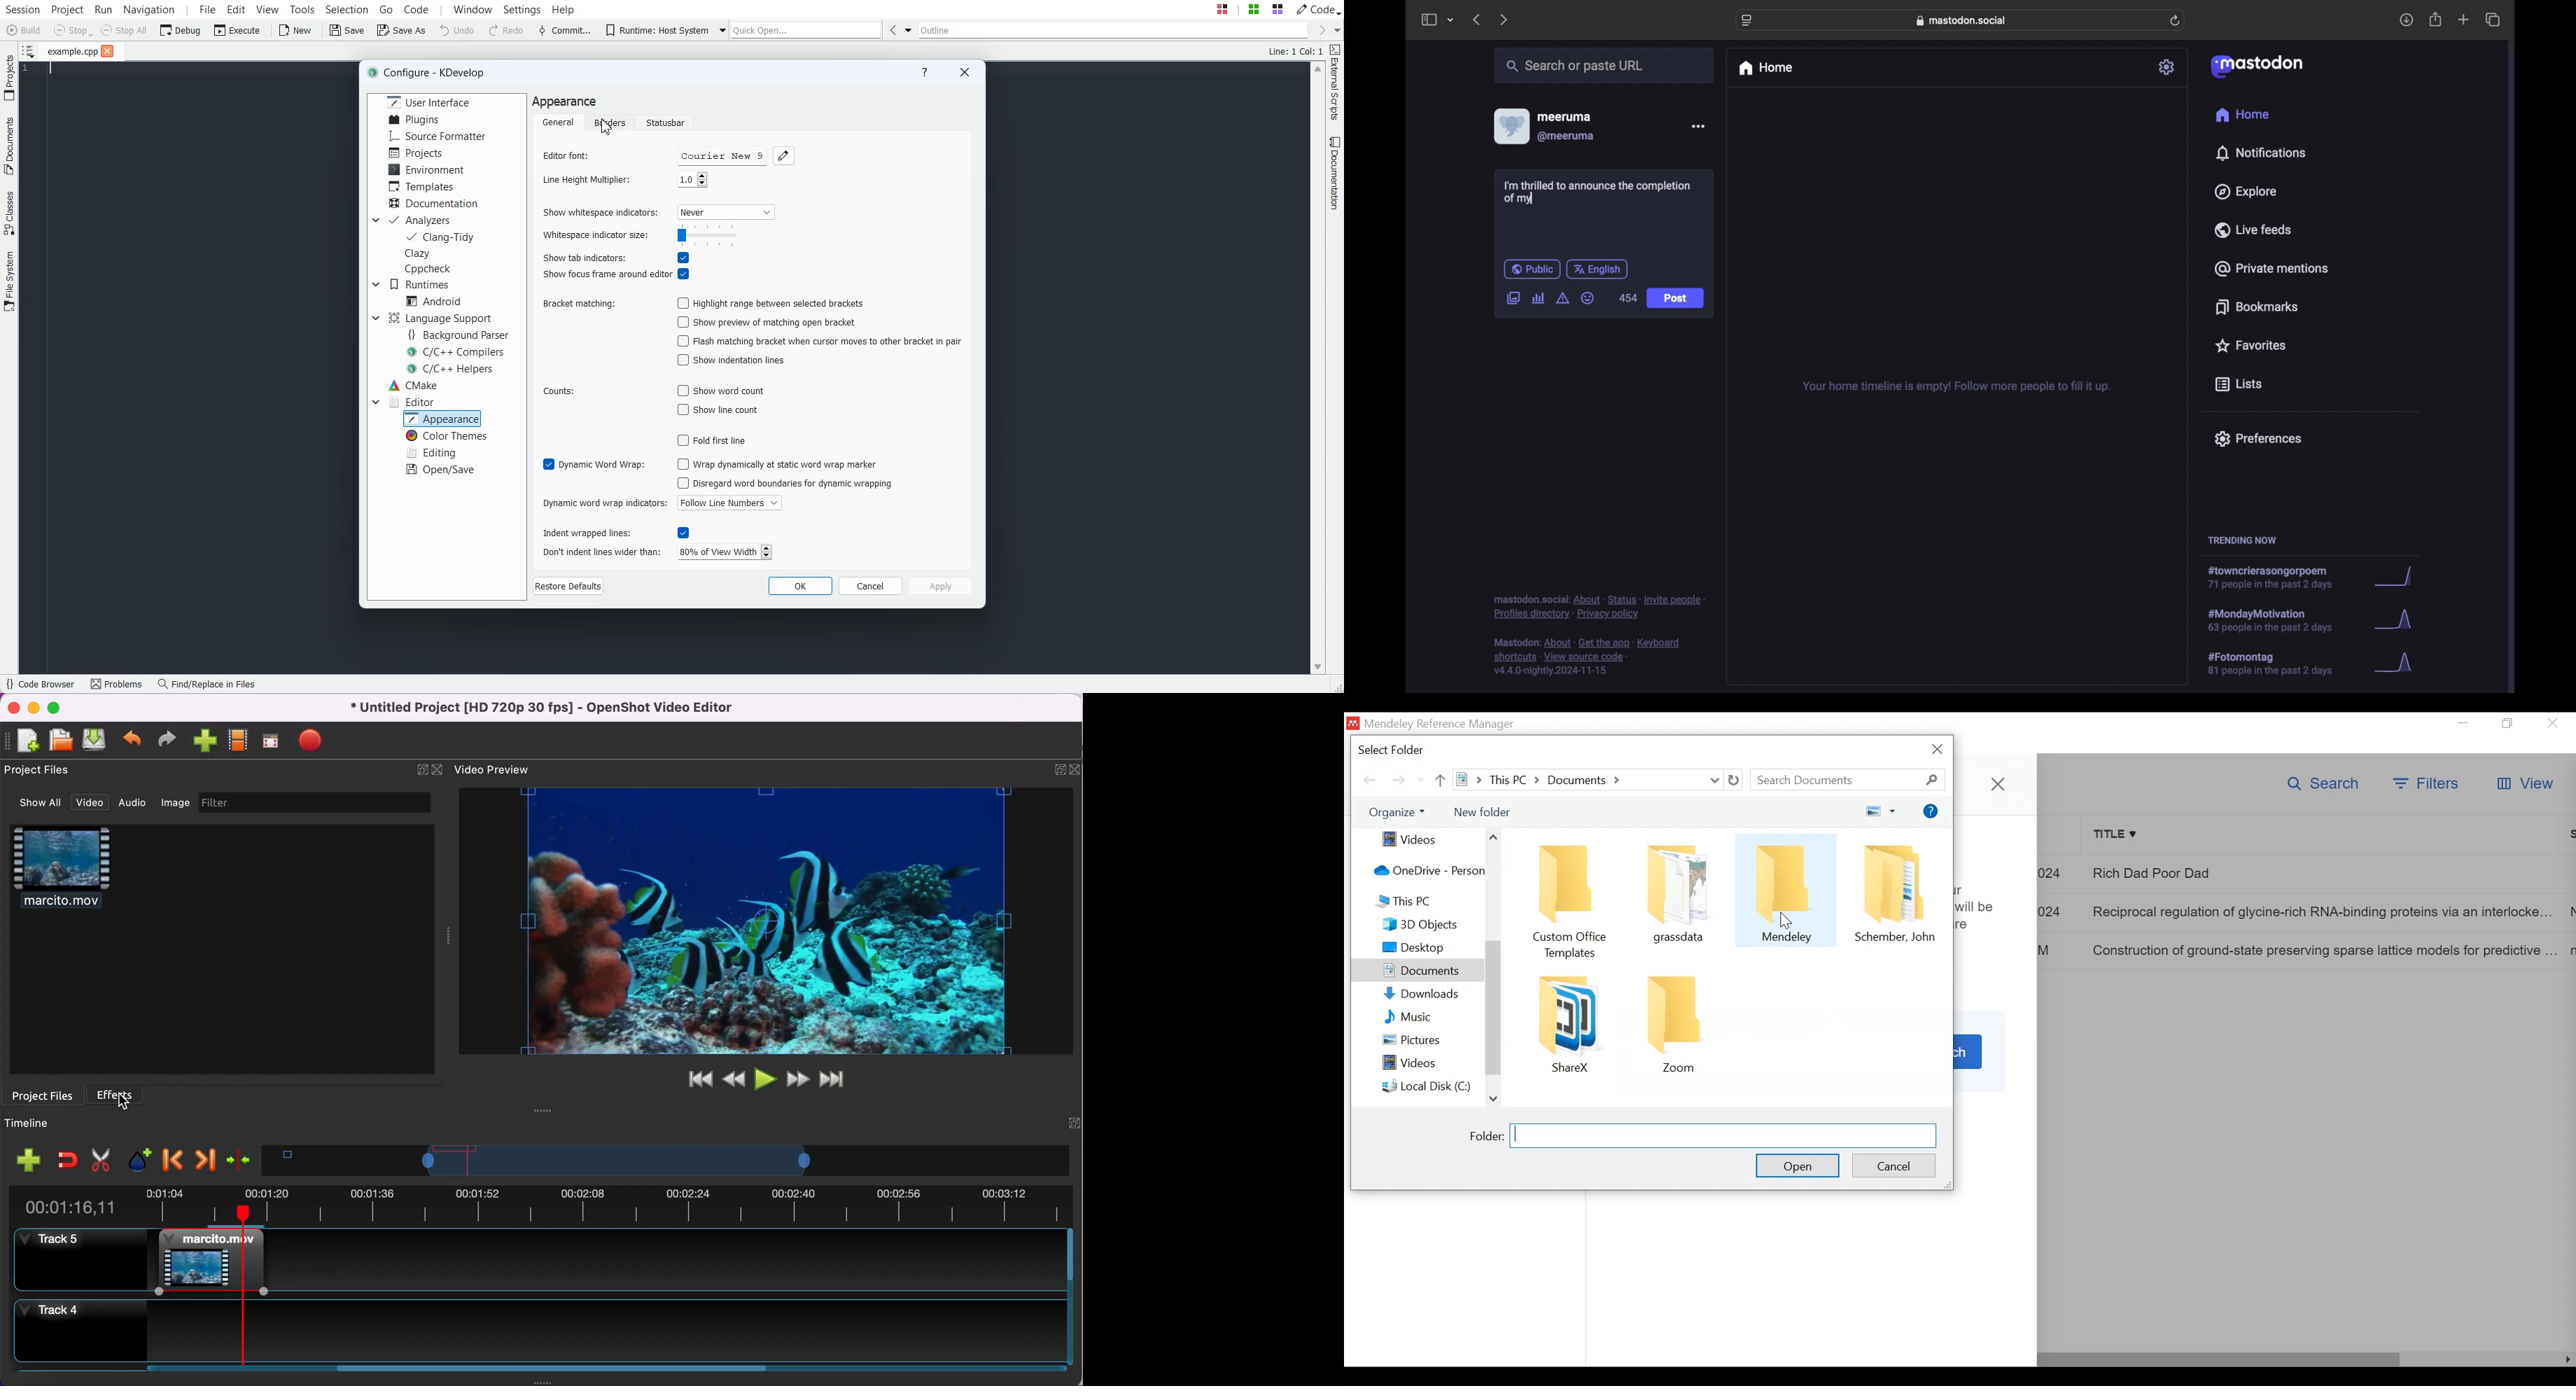 Image resolution: width=2576 pixels, height=1400 pixels. What do you see at coordinates (2219, 1359) in the screenshot?
I see `Horizontal Scroll bar` at bounding box center [2219, 1359].